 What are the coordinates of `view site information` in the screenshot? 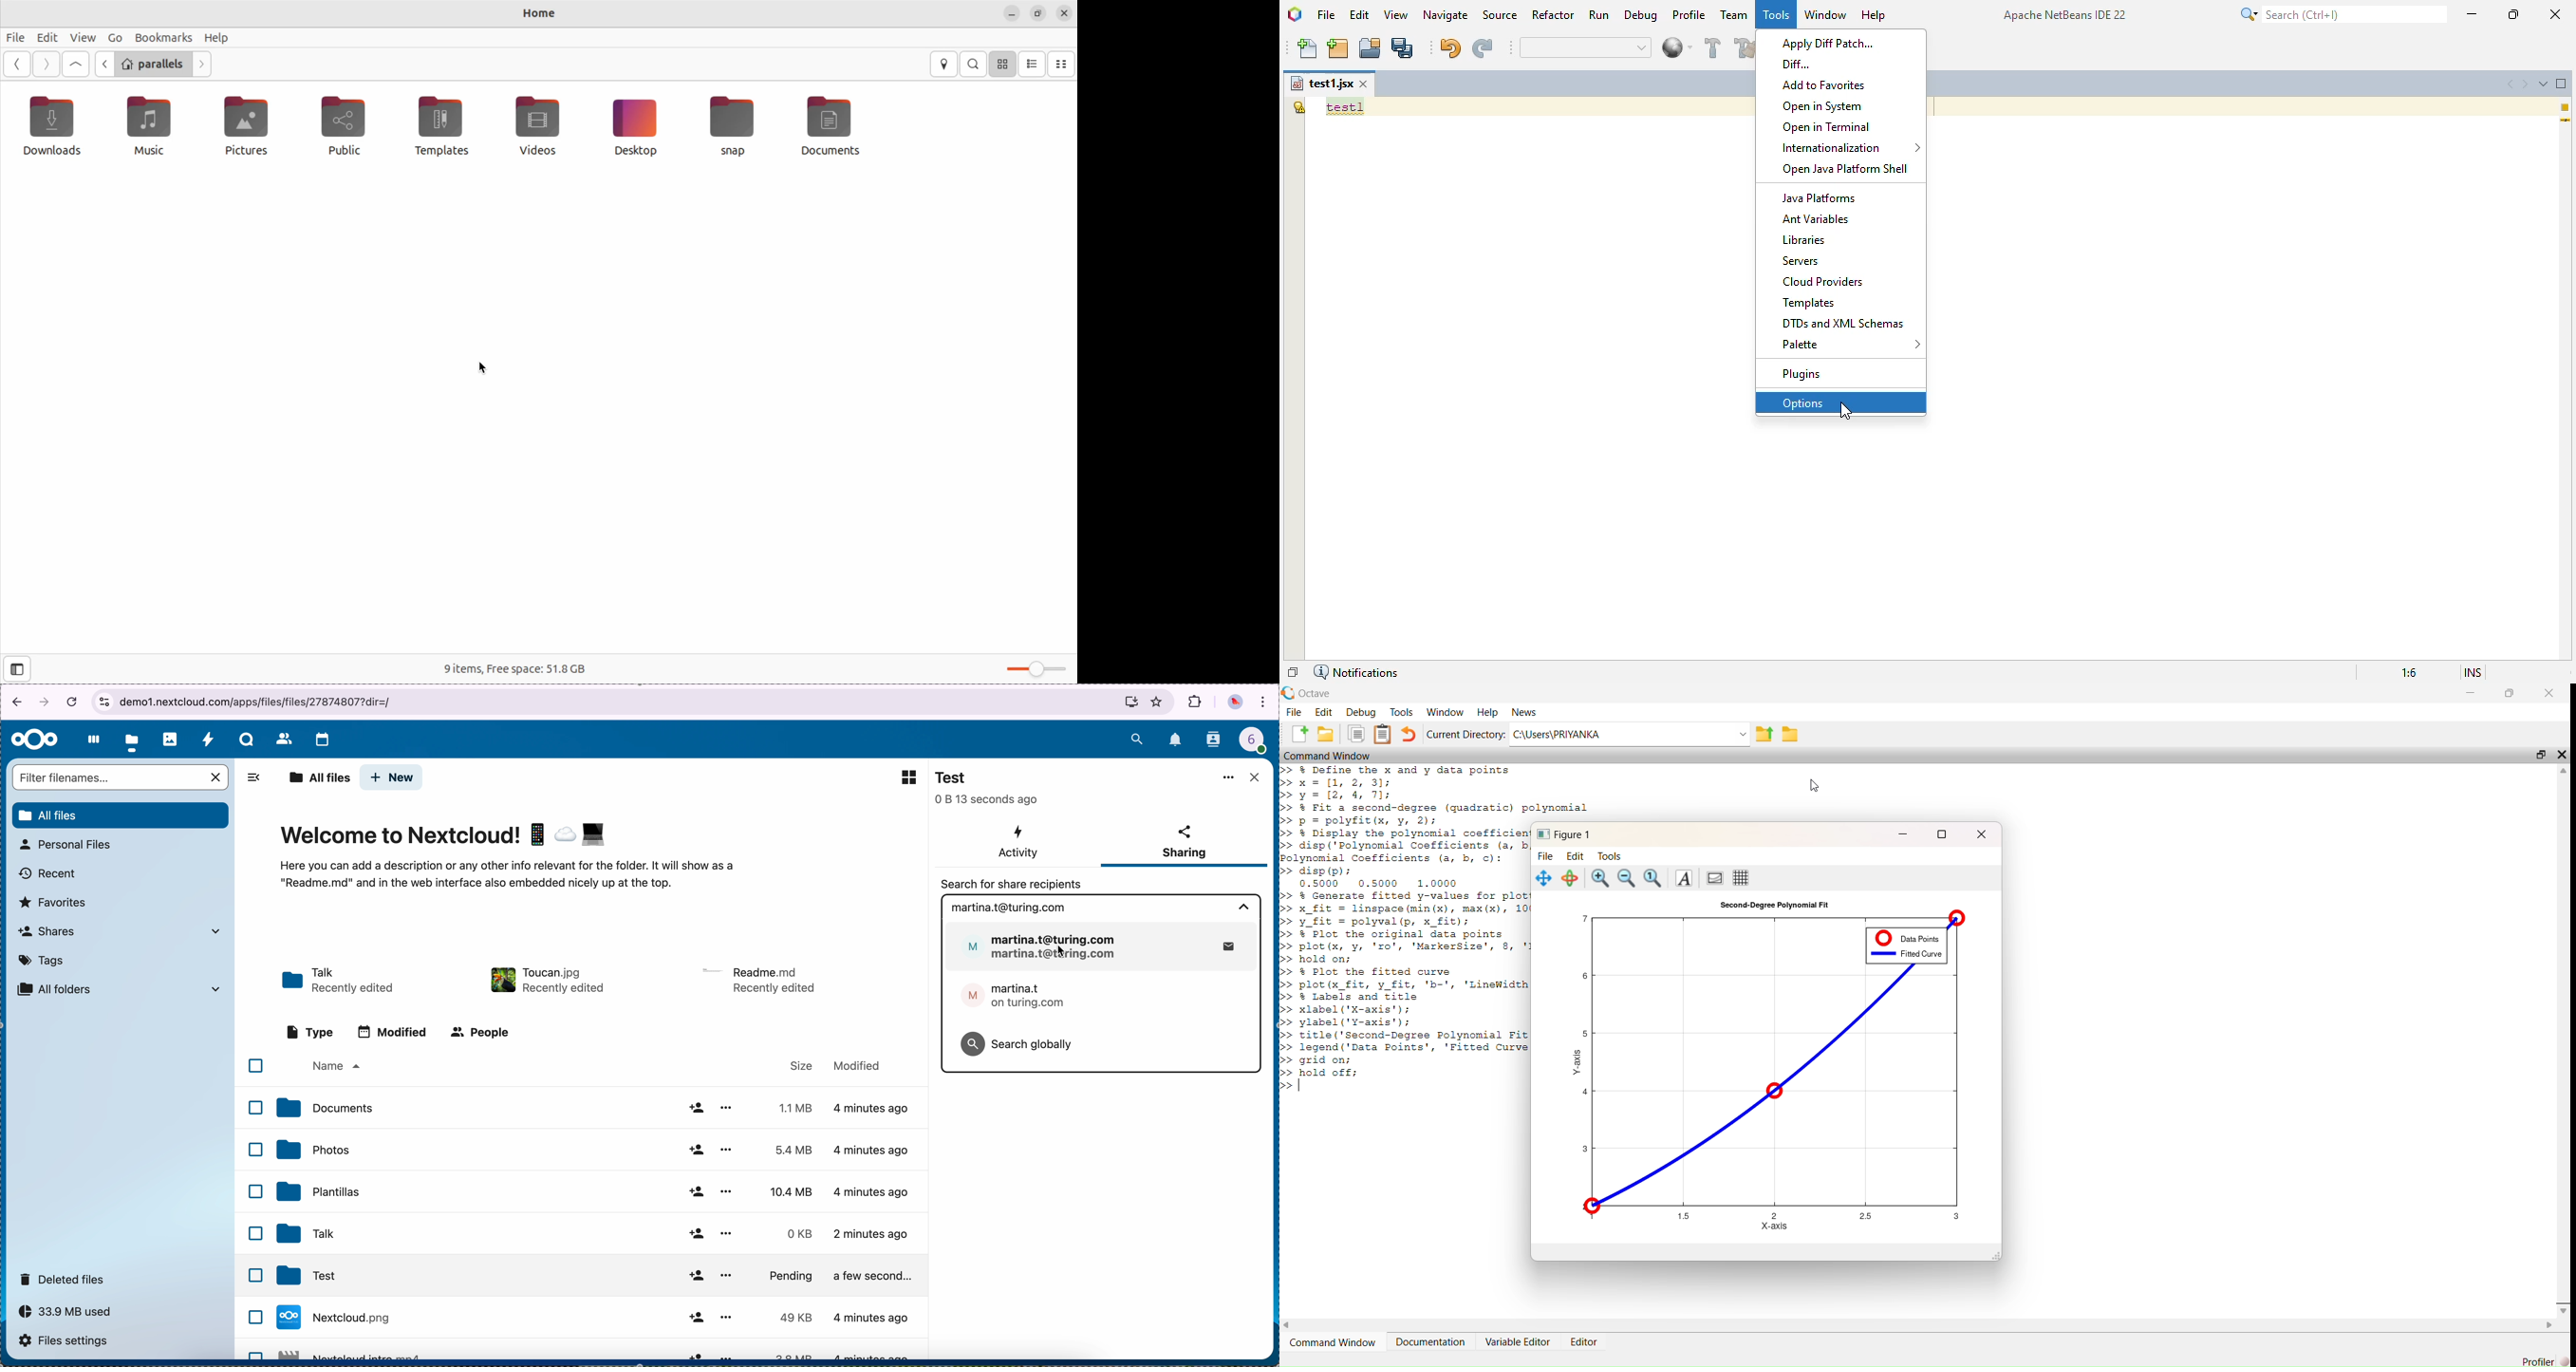 It's located at (104, 702).